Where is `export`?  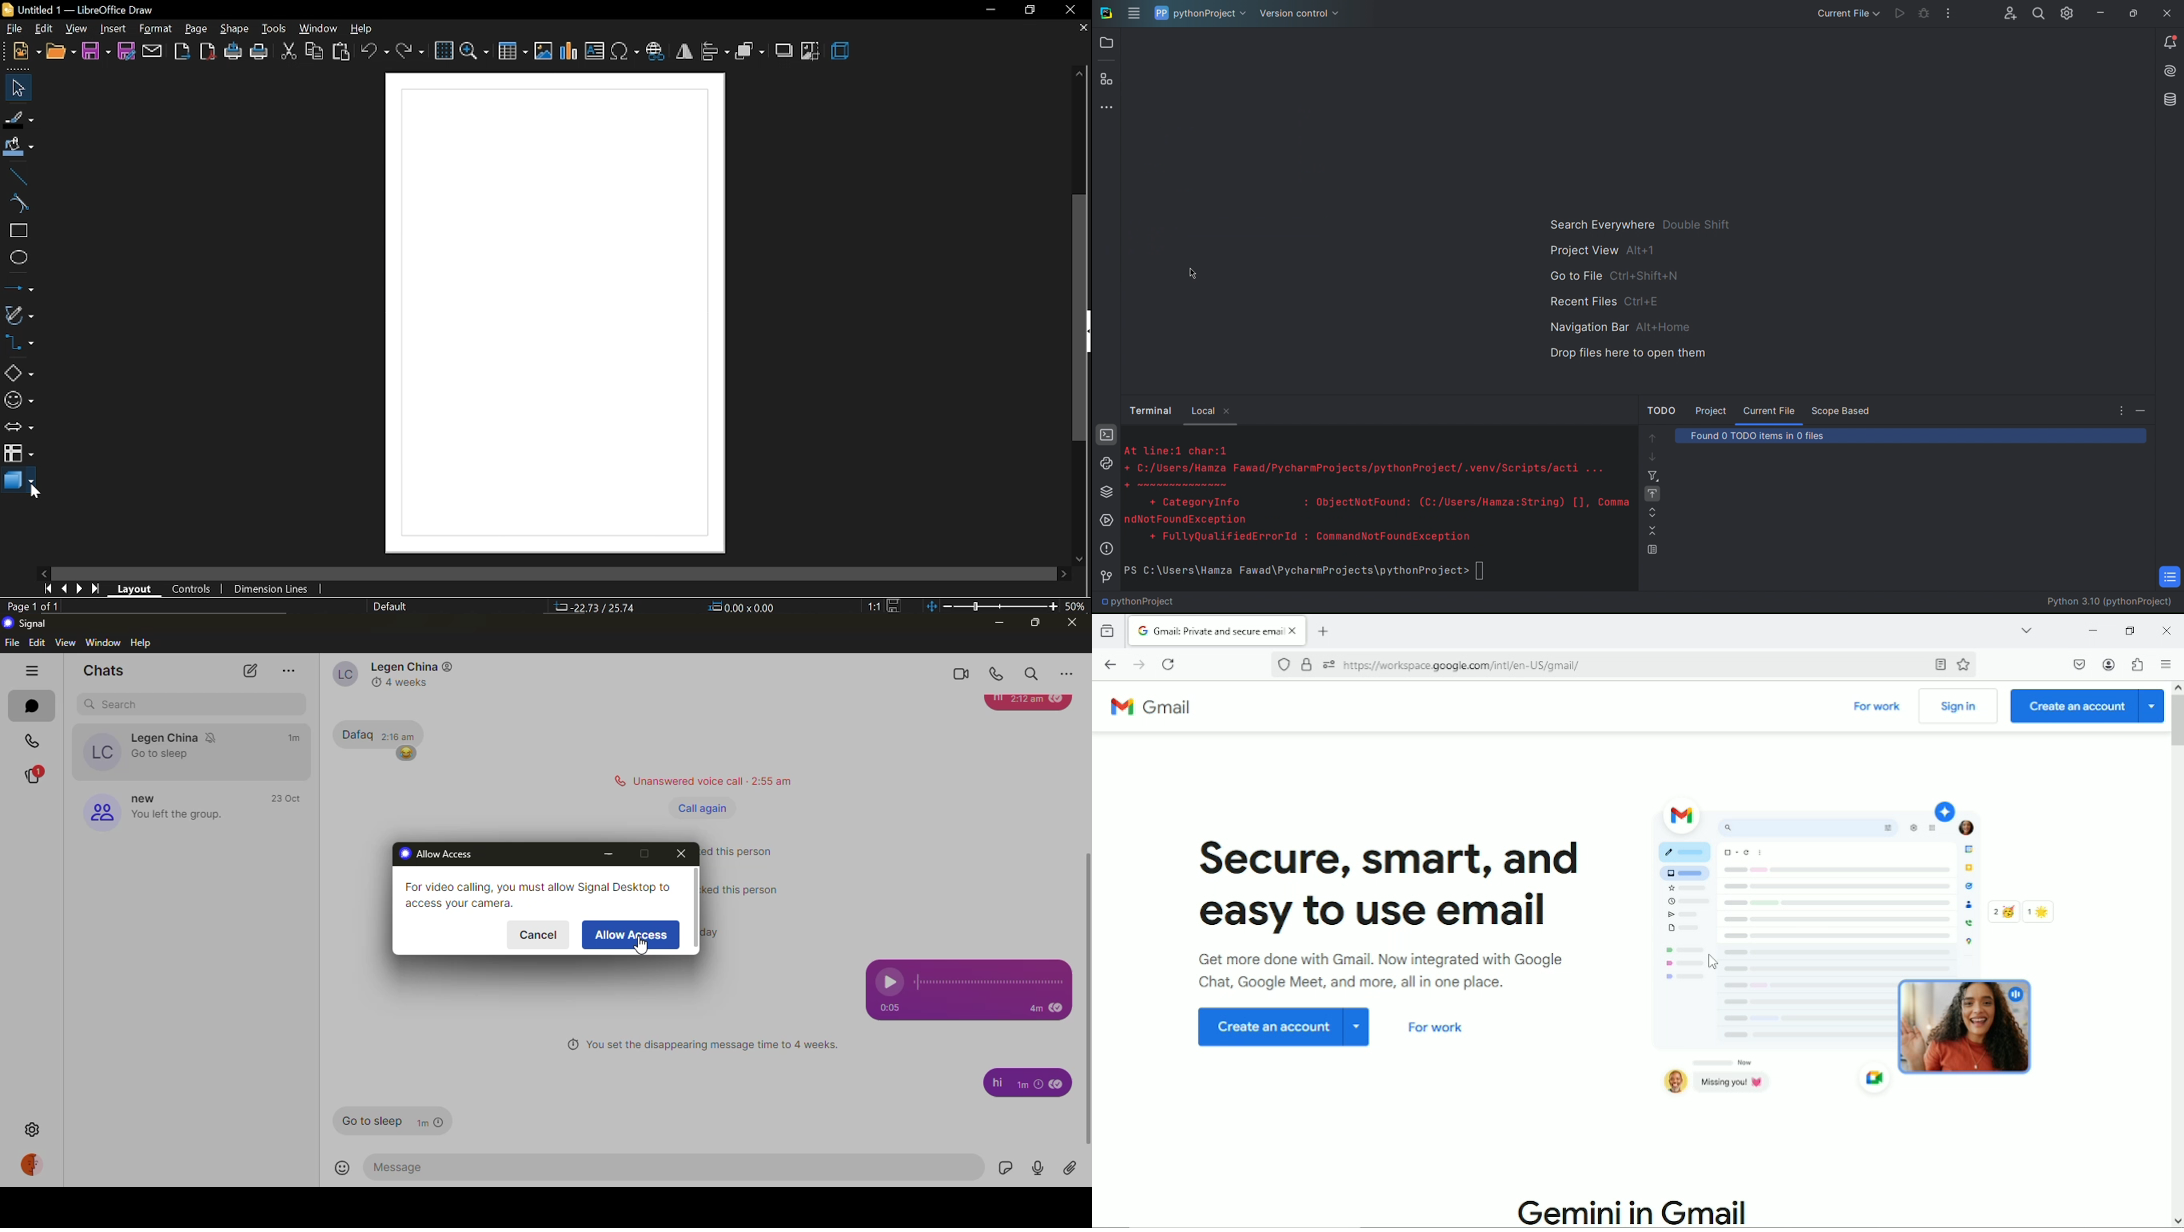 export is located at coordinates (182, 51).